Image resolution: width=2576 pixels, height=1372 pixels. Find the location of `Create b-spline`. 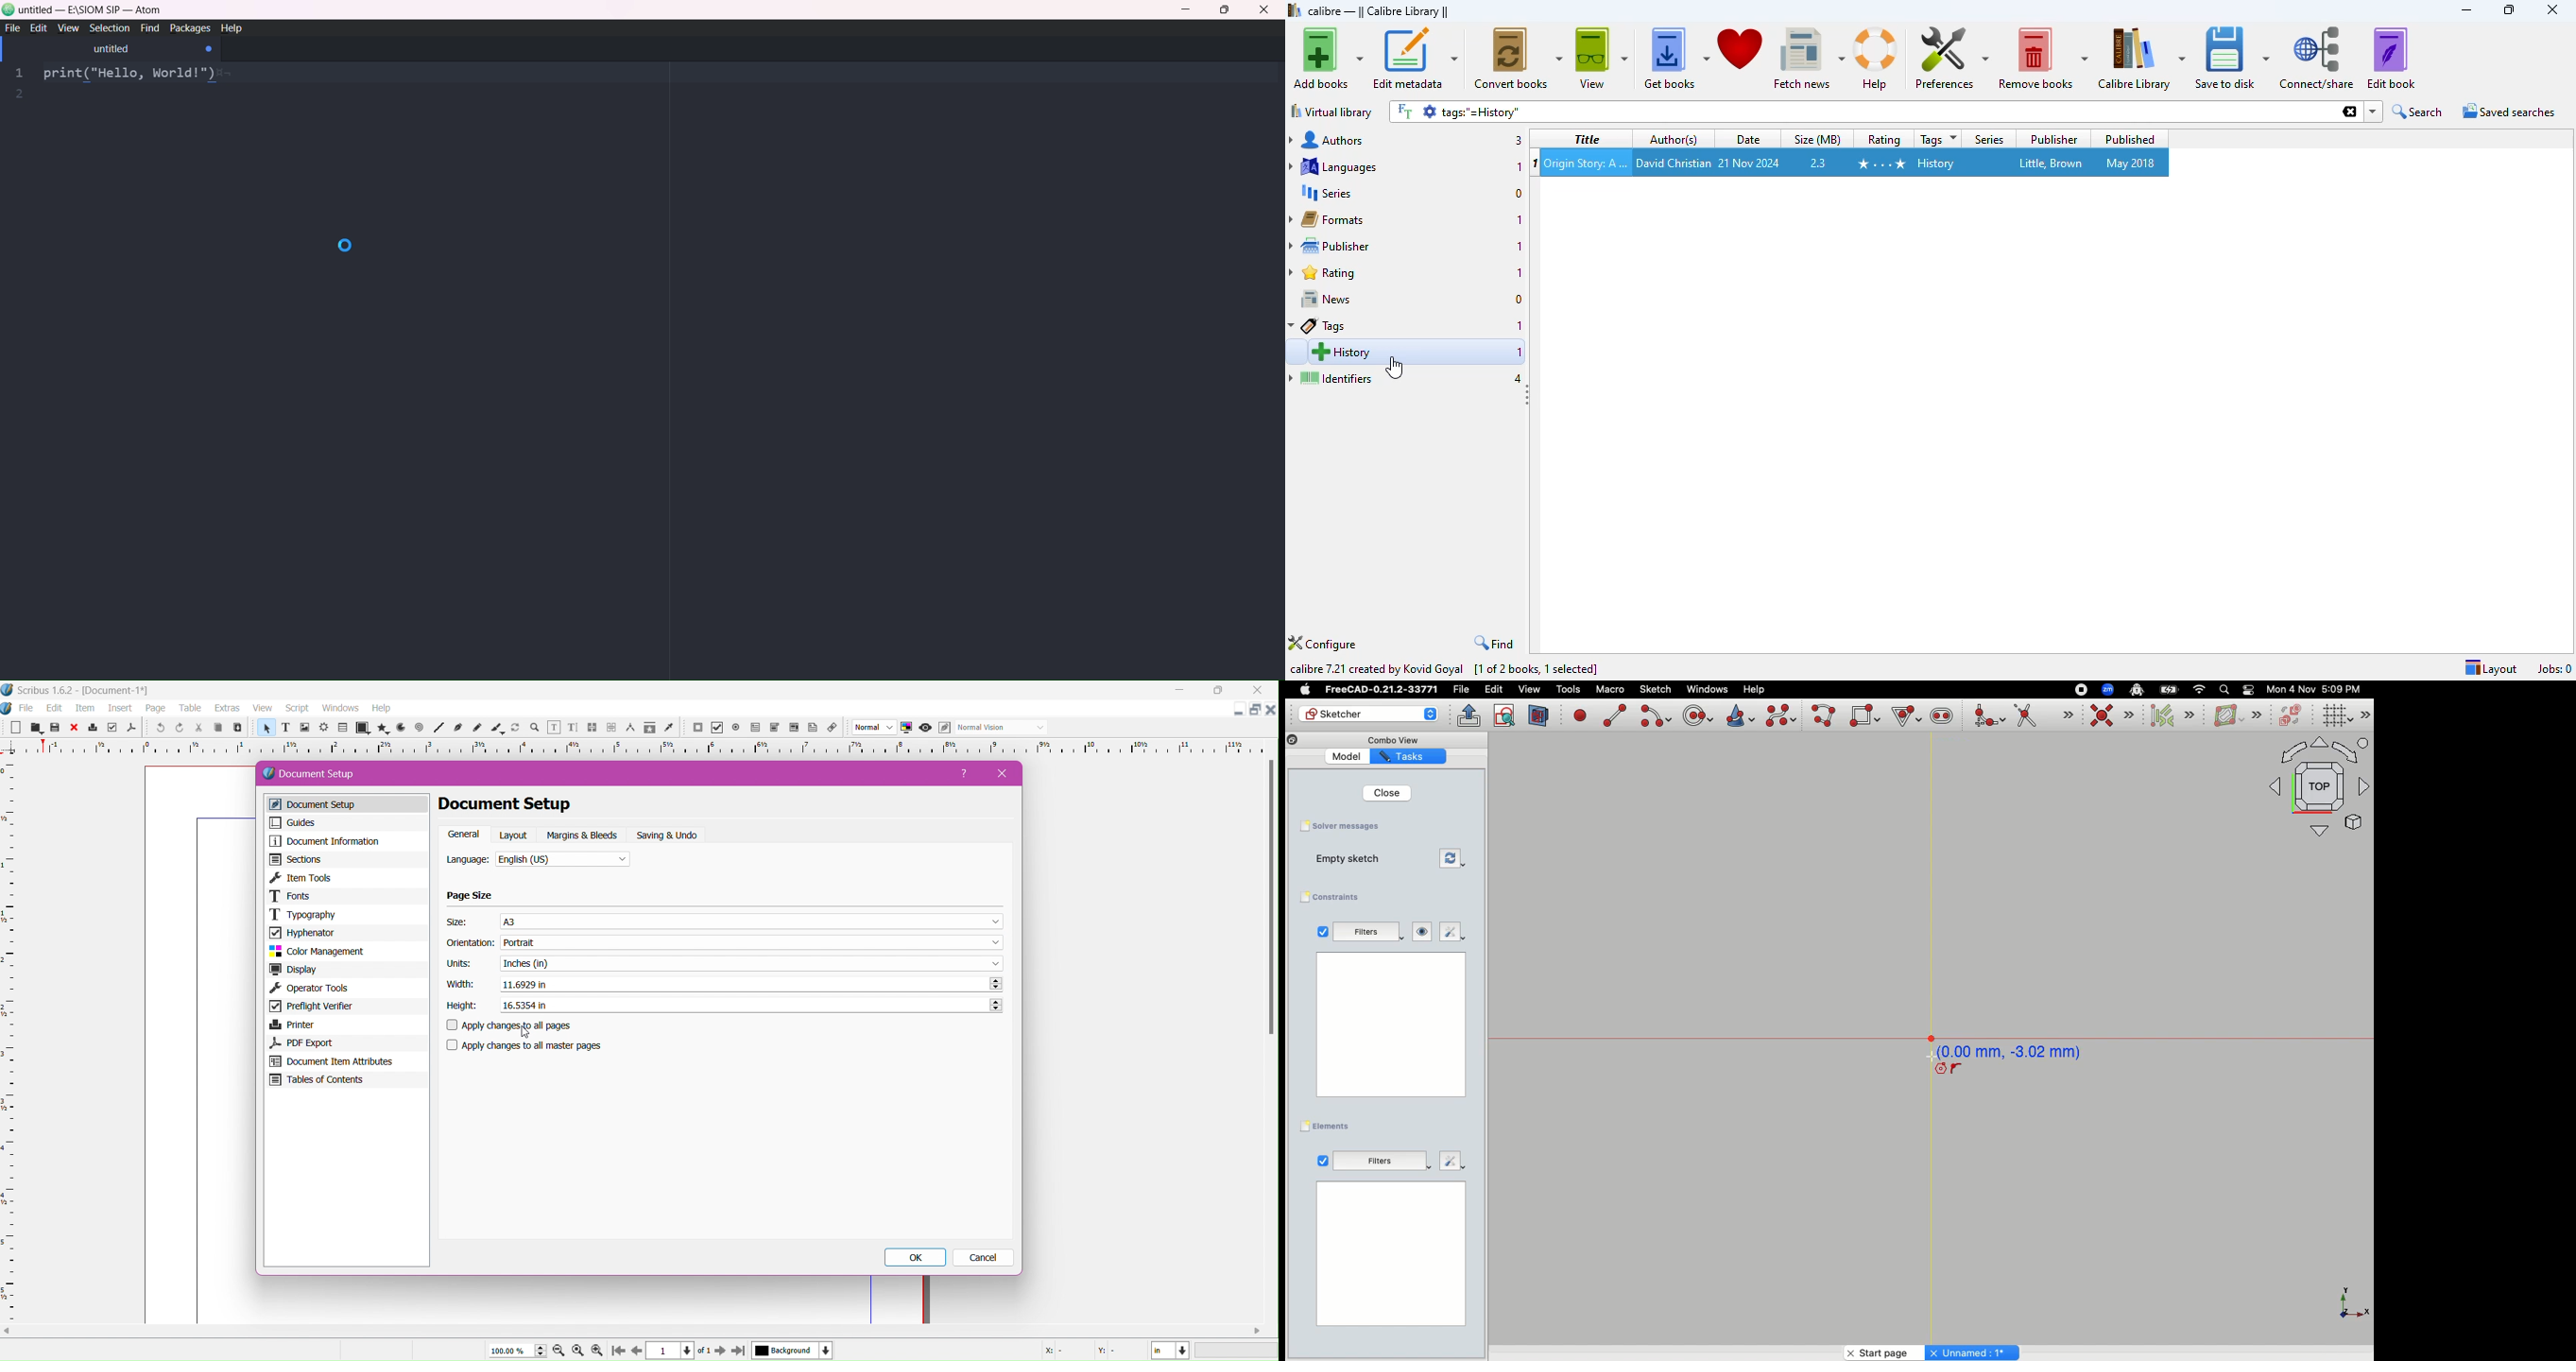

Create b-spline is located at coordinates (1781, 715).